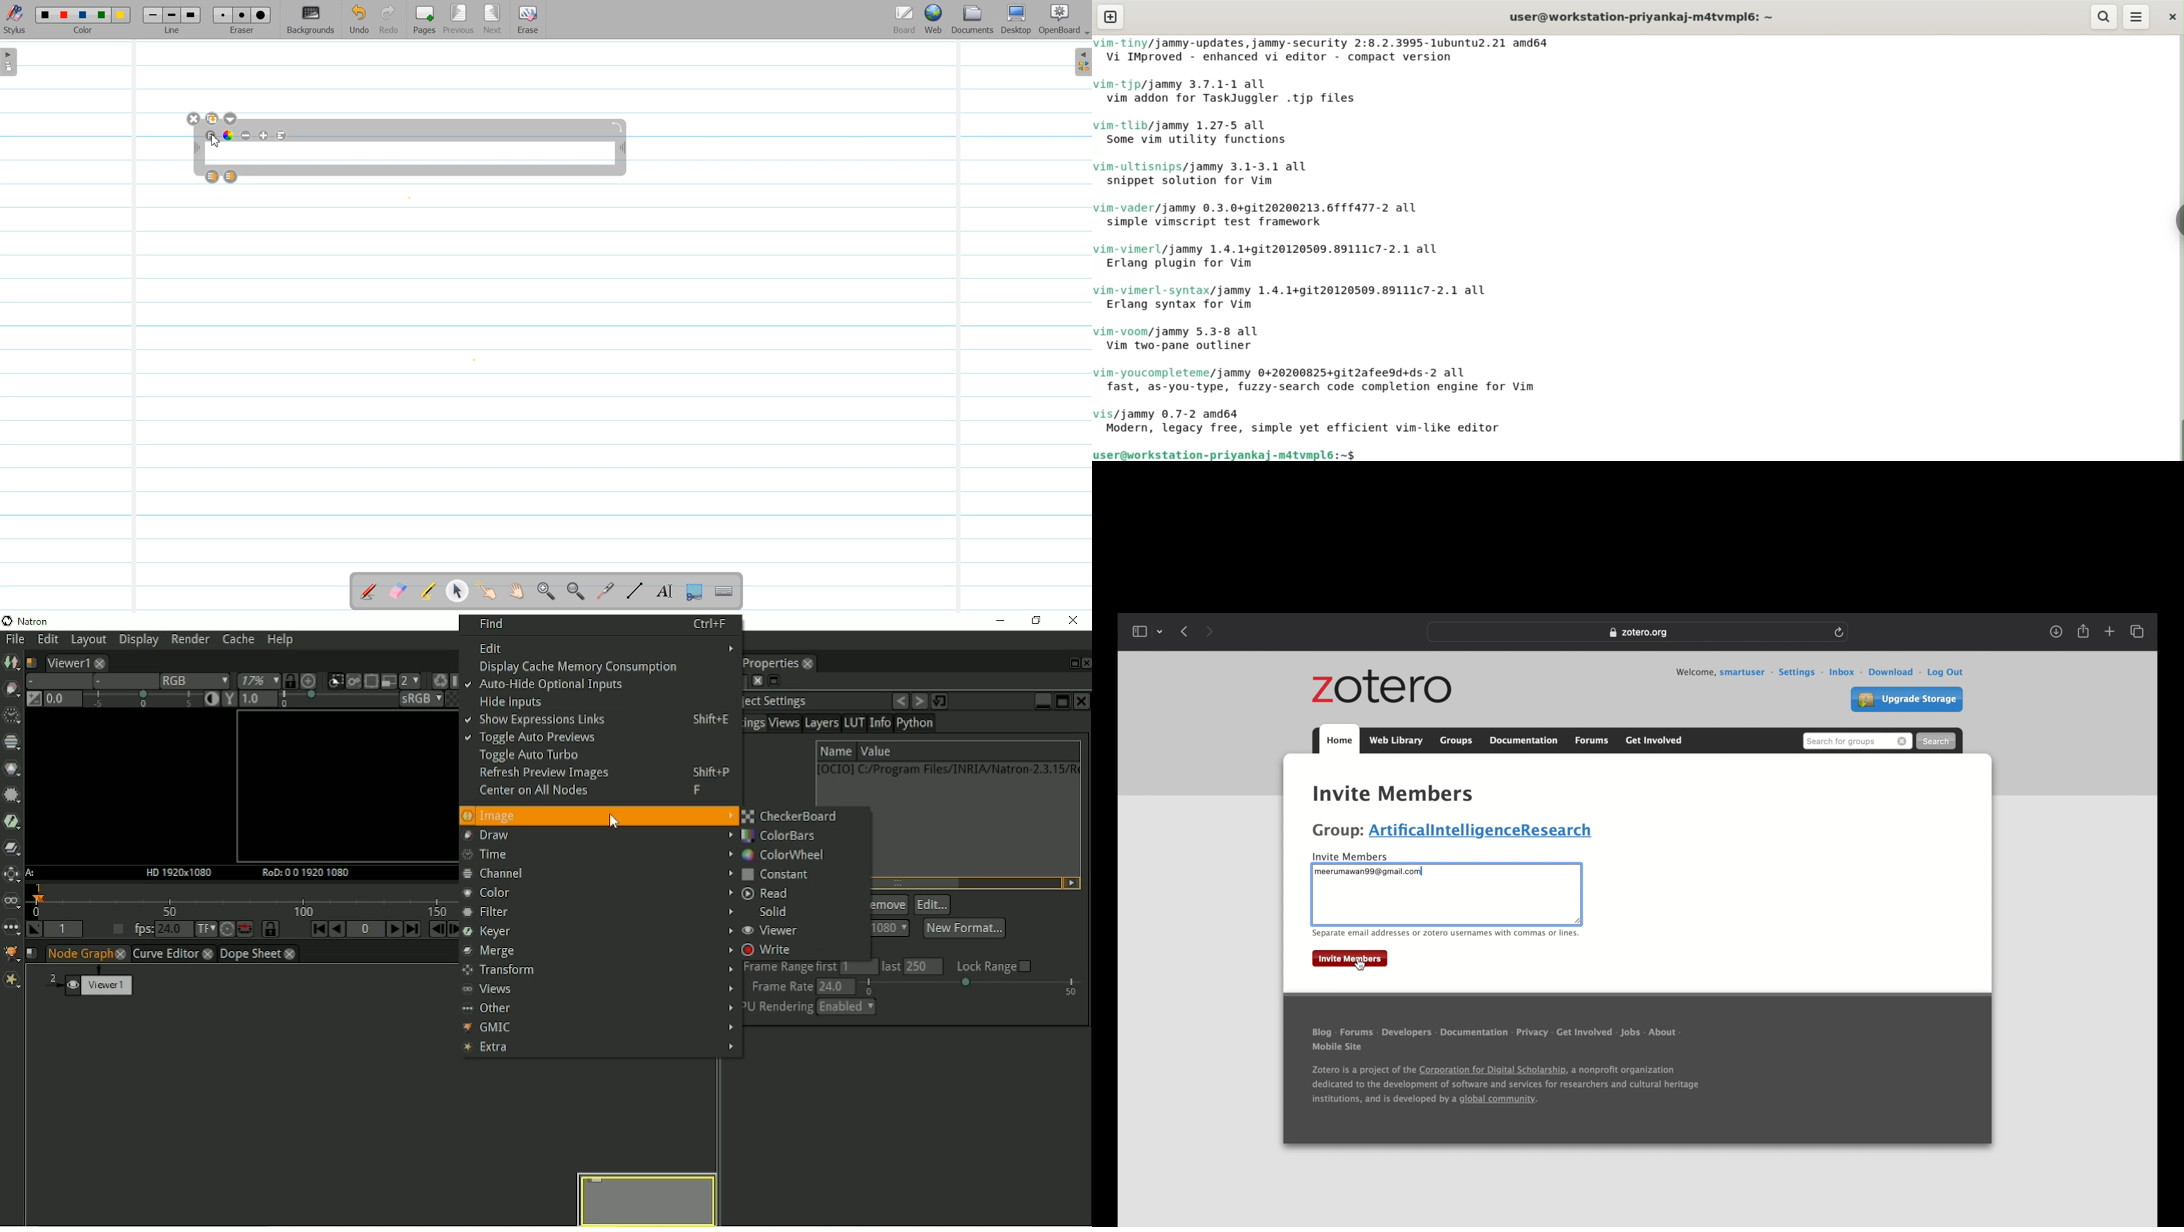 The height and width of the screenshot is (1232, 2184). What do you see at coordinates (194, 119) in the screenshot?
I see `Close Window` at bounding box center [194, 119].